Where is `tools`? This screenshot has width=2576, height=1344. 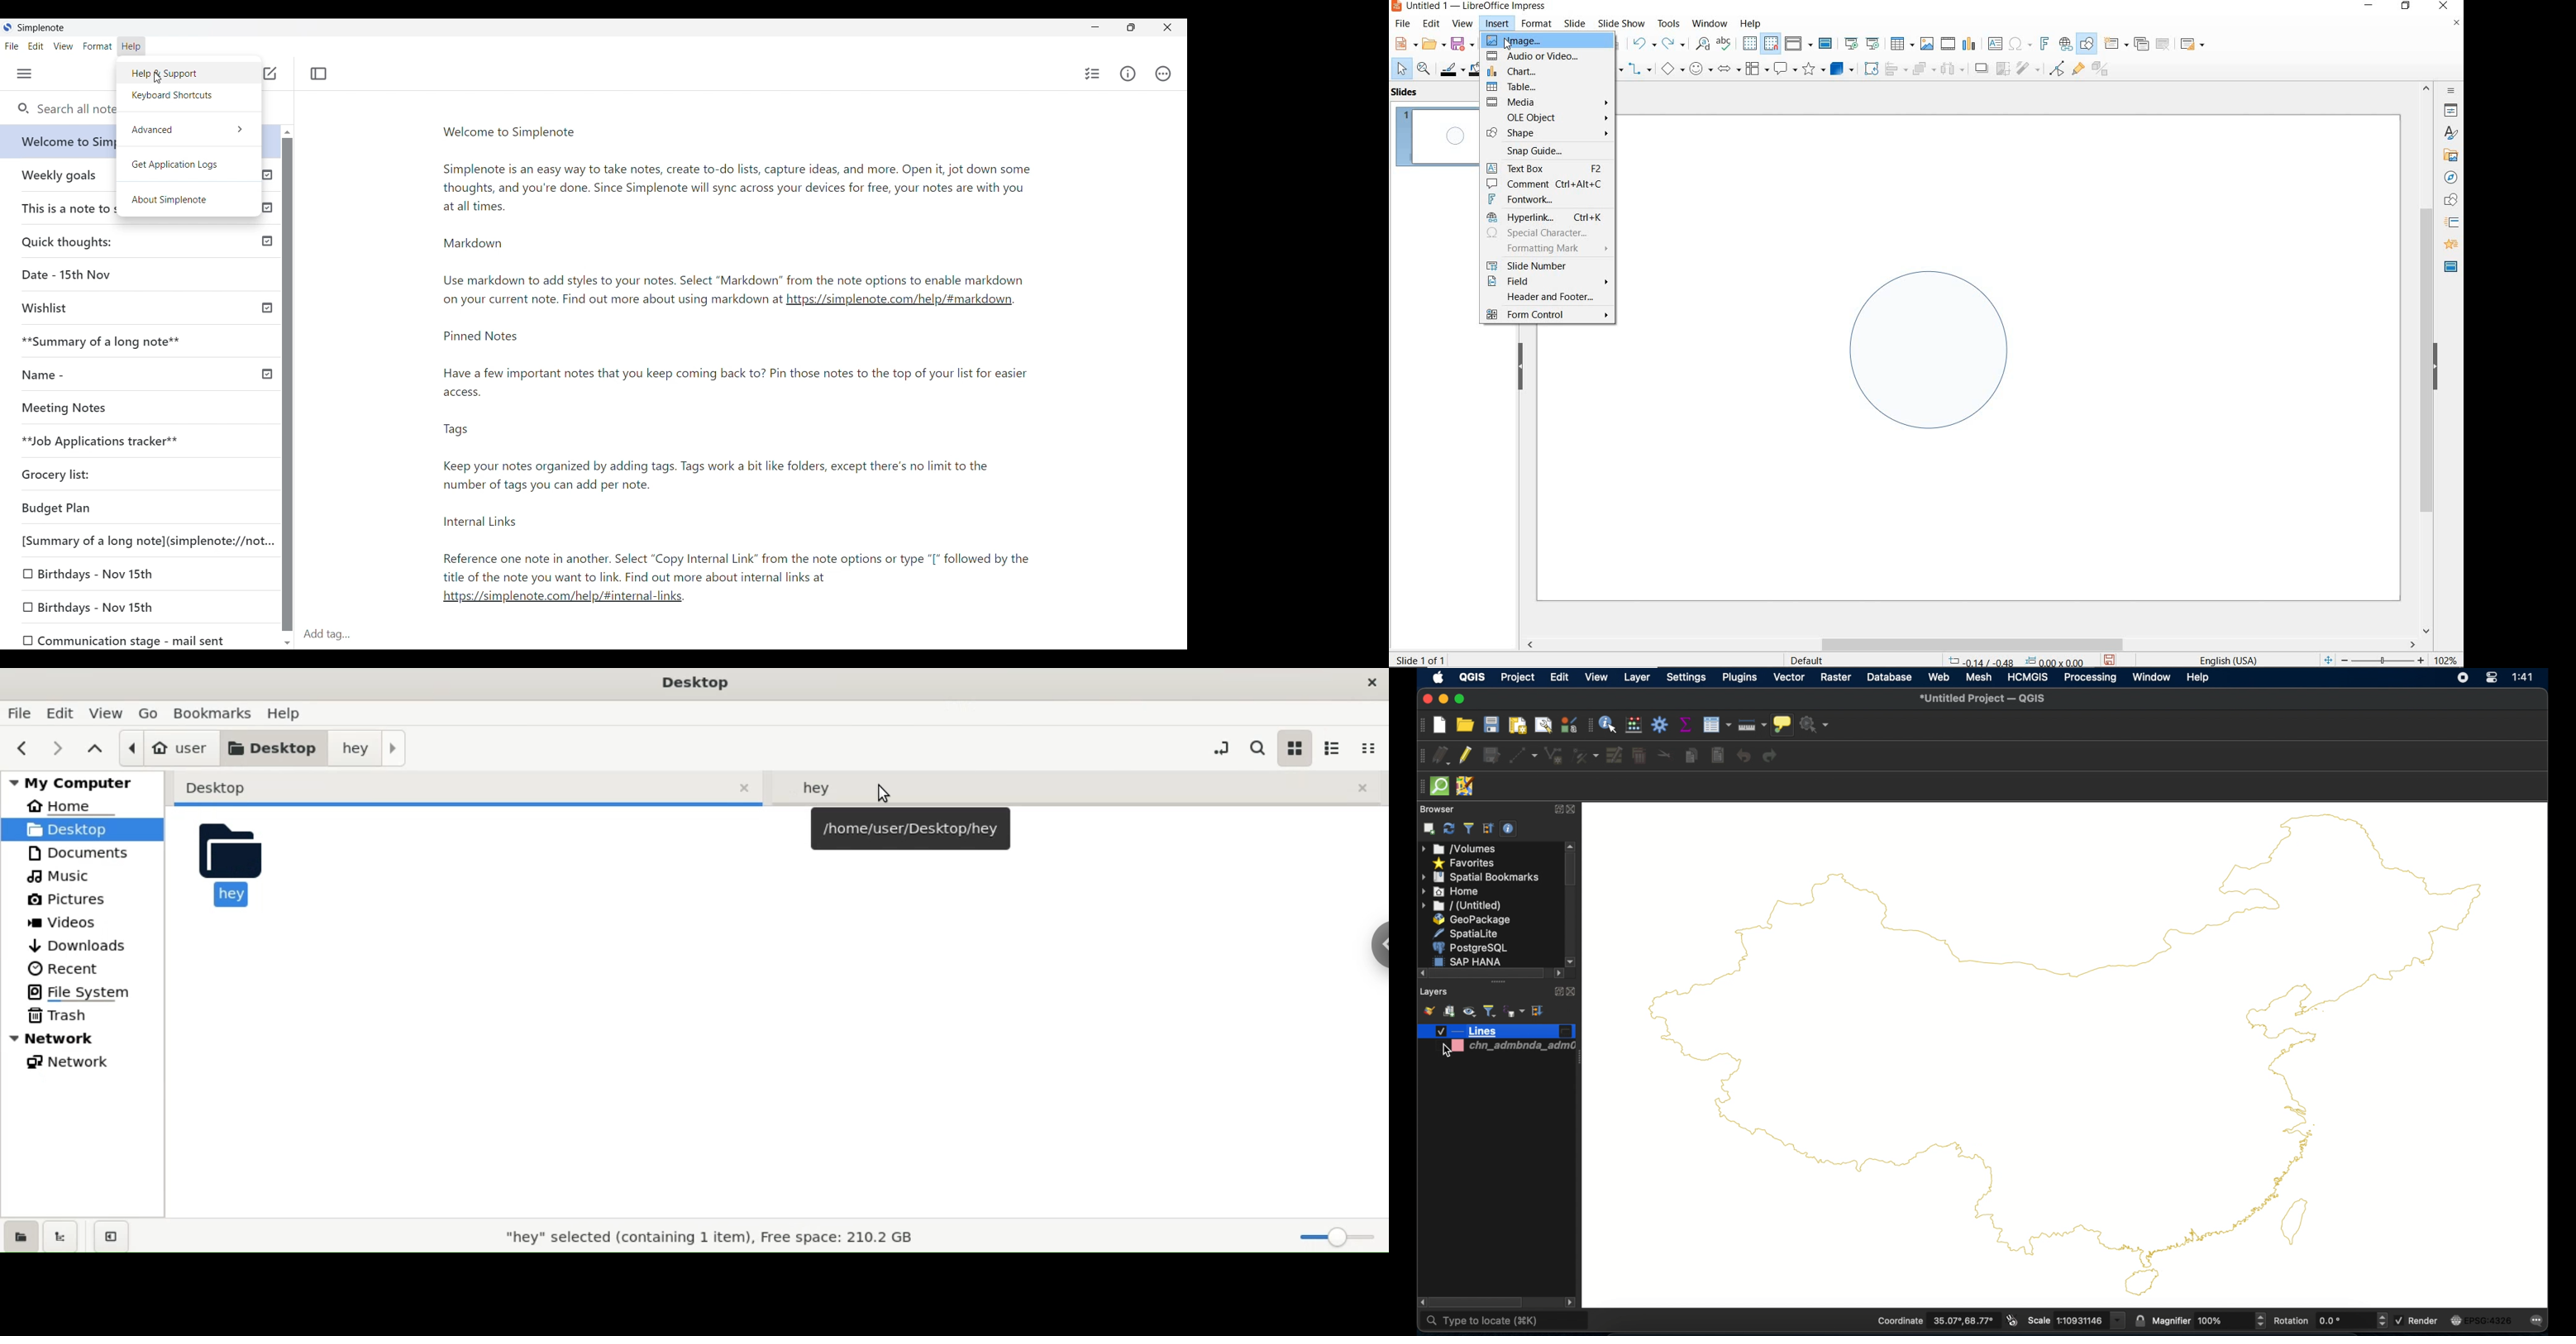 tools is located at coordinates (1668, 23).